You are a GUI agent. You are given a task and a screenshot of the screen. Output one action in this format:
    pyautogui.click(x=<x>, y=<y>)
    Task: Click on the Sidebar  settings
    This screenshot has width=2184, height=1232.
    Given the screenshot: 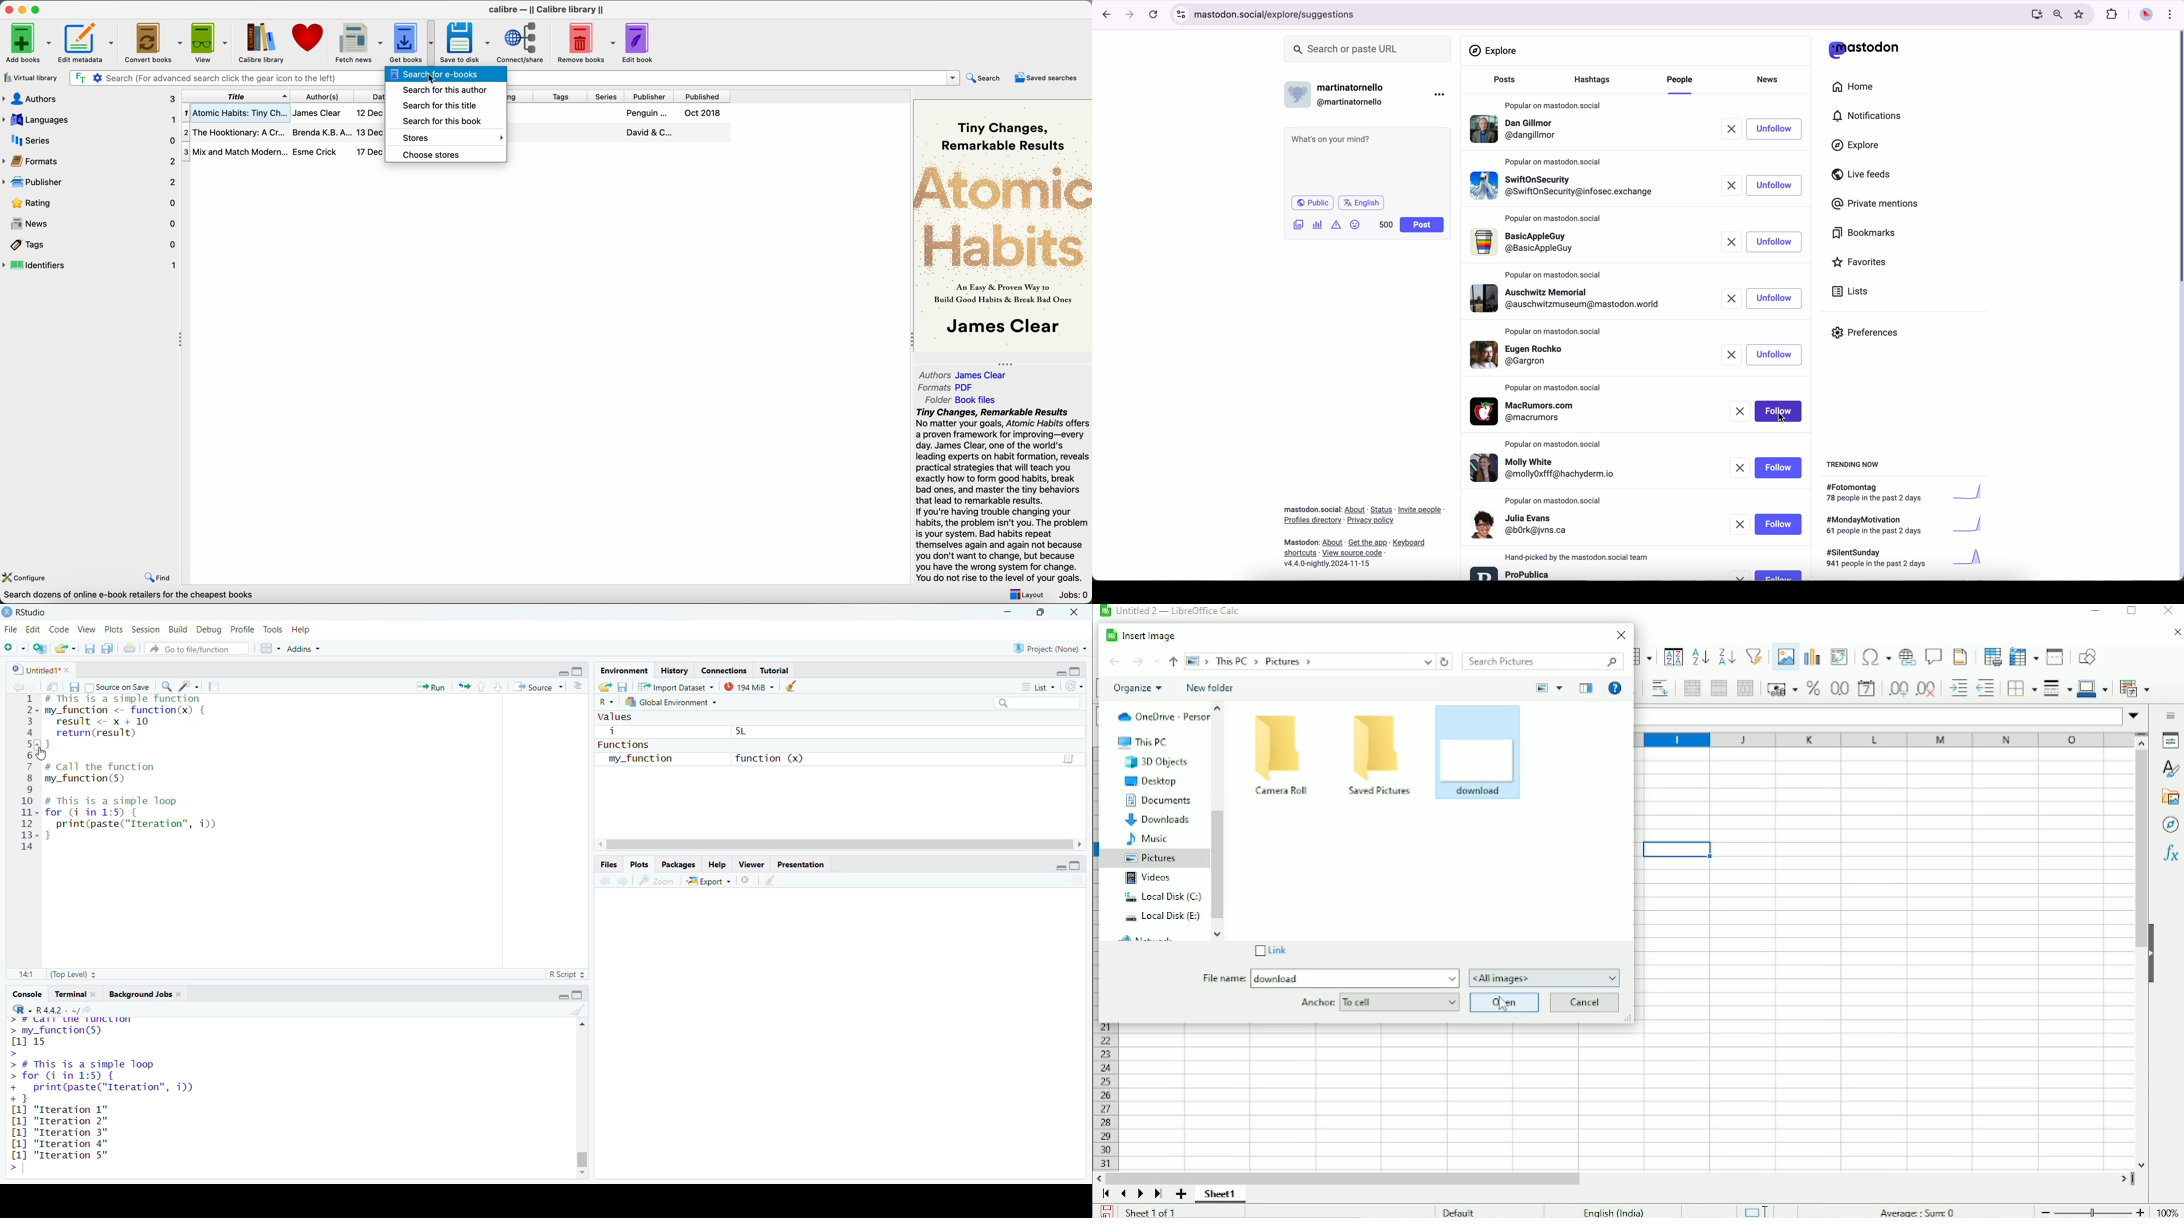 What is the action you would take?
    pyautogui.click(x=2170, y=717)
    